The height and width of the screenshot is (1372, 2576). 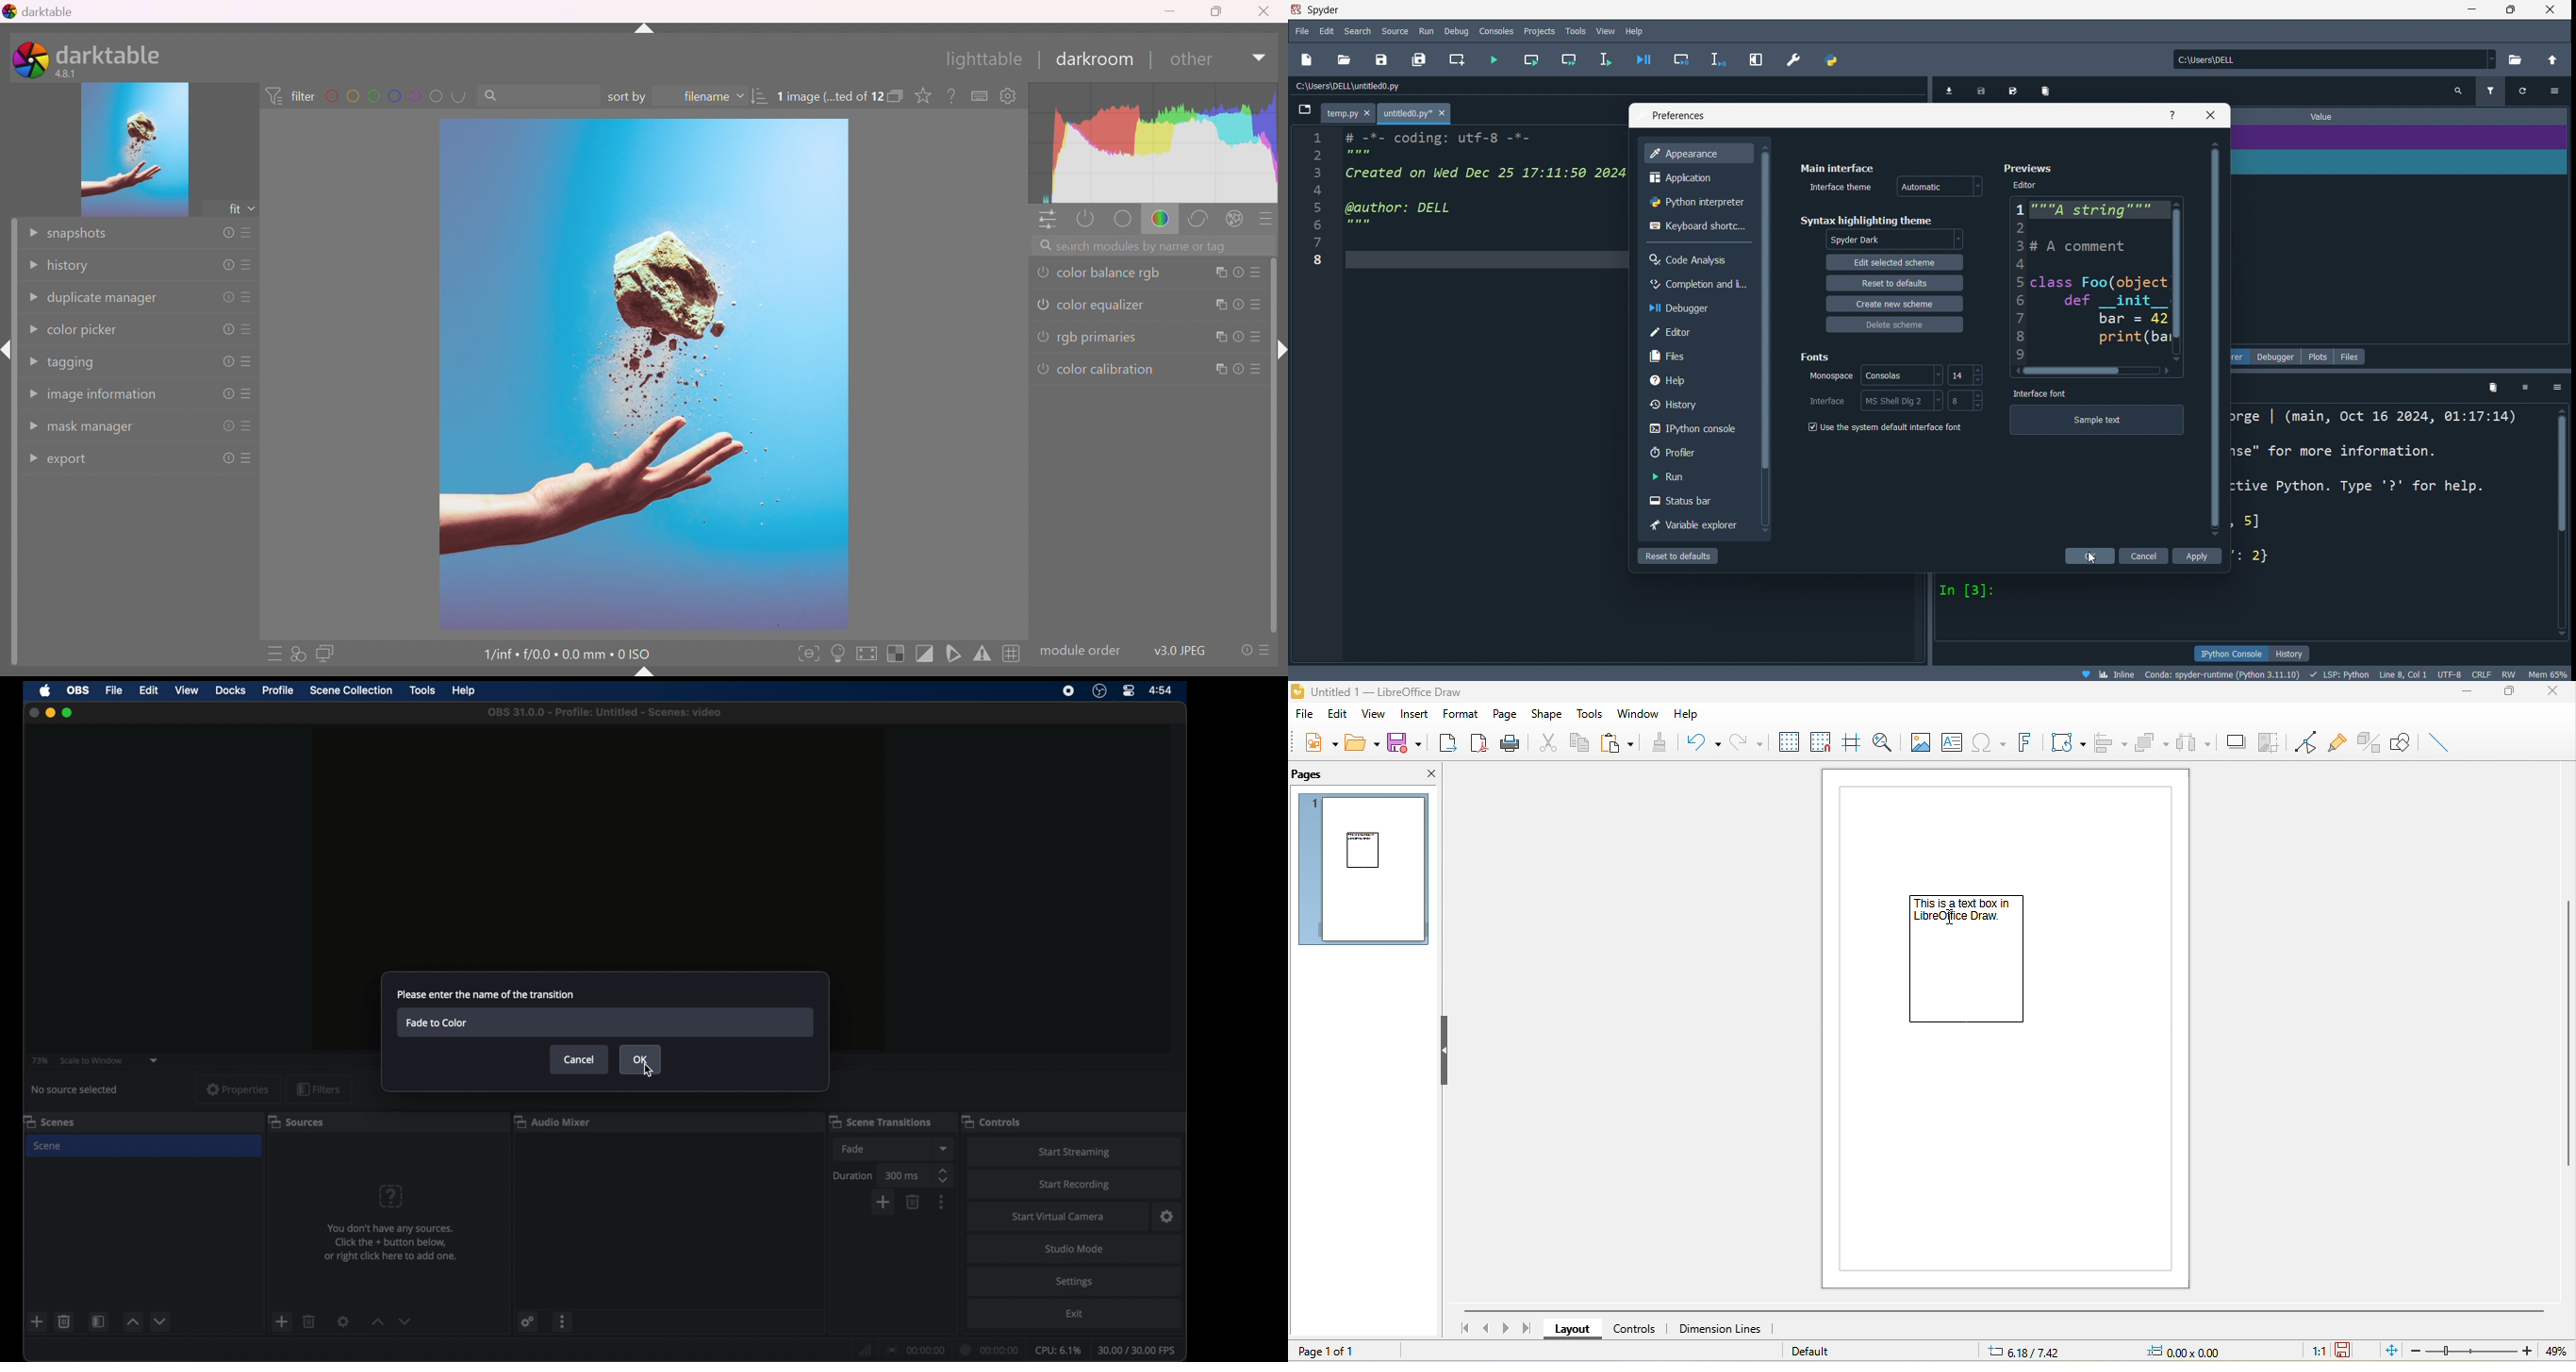 I want to click on stepper buttons, so click(x=944, y=1175).